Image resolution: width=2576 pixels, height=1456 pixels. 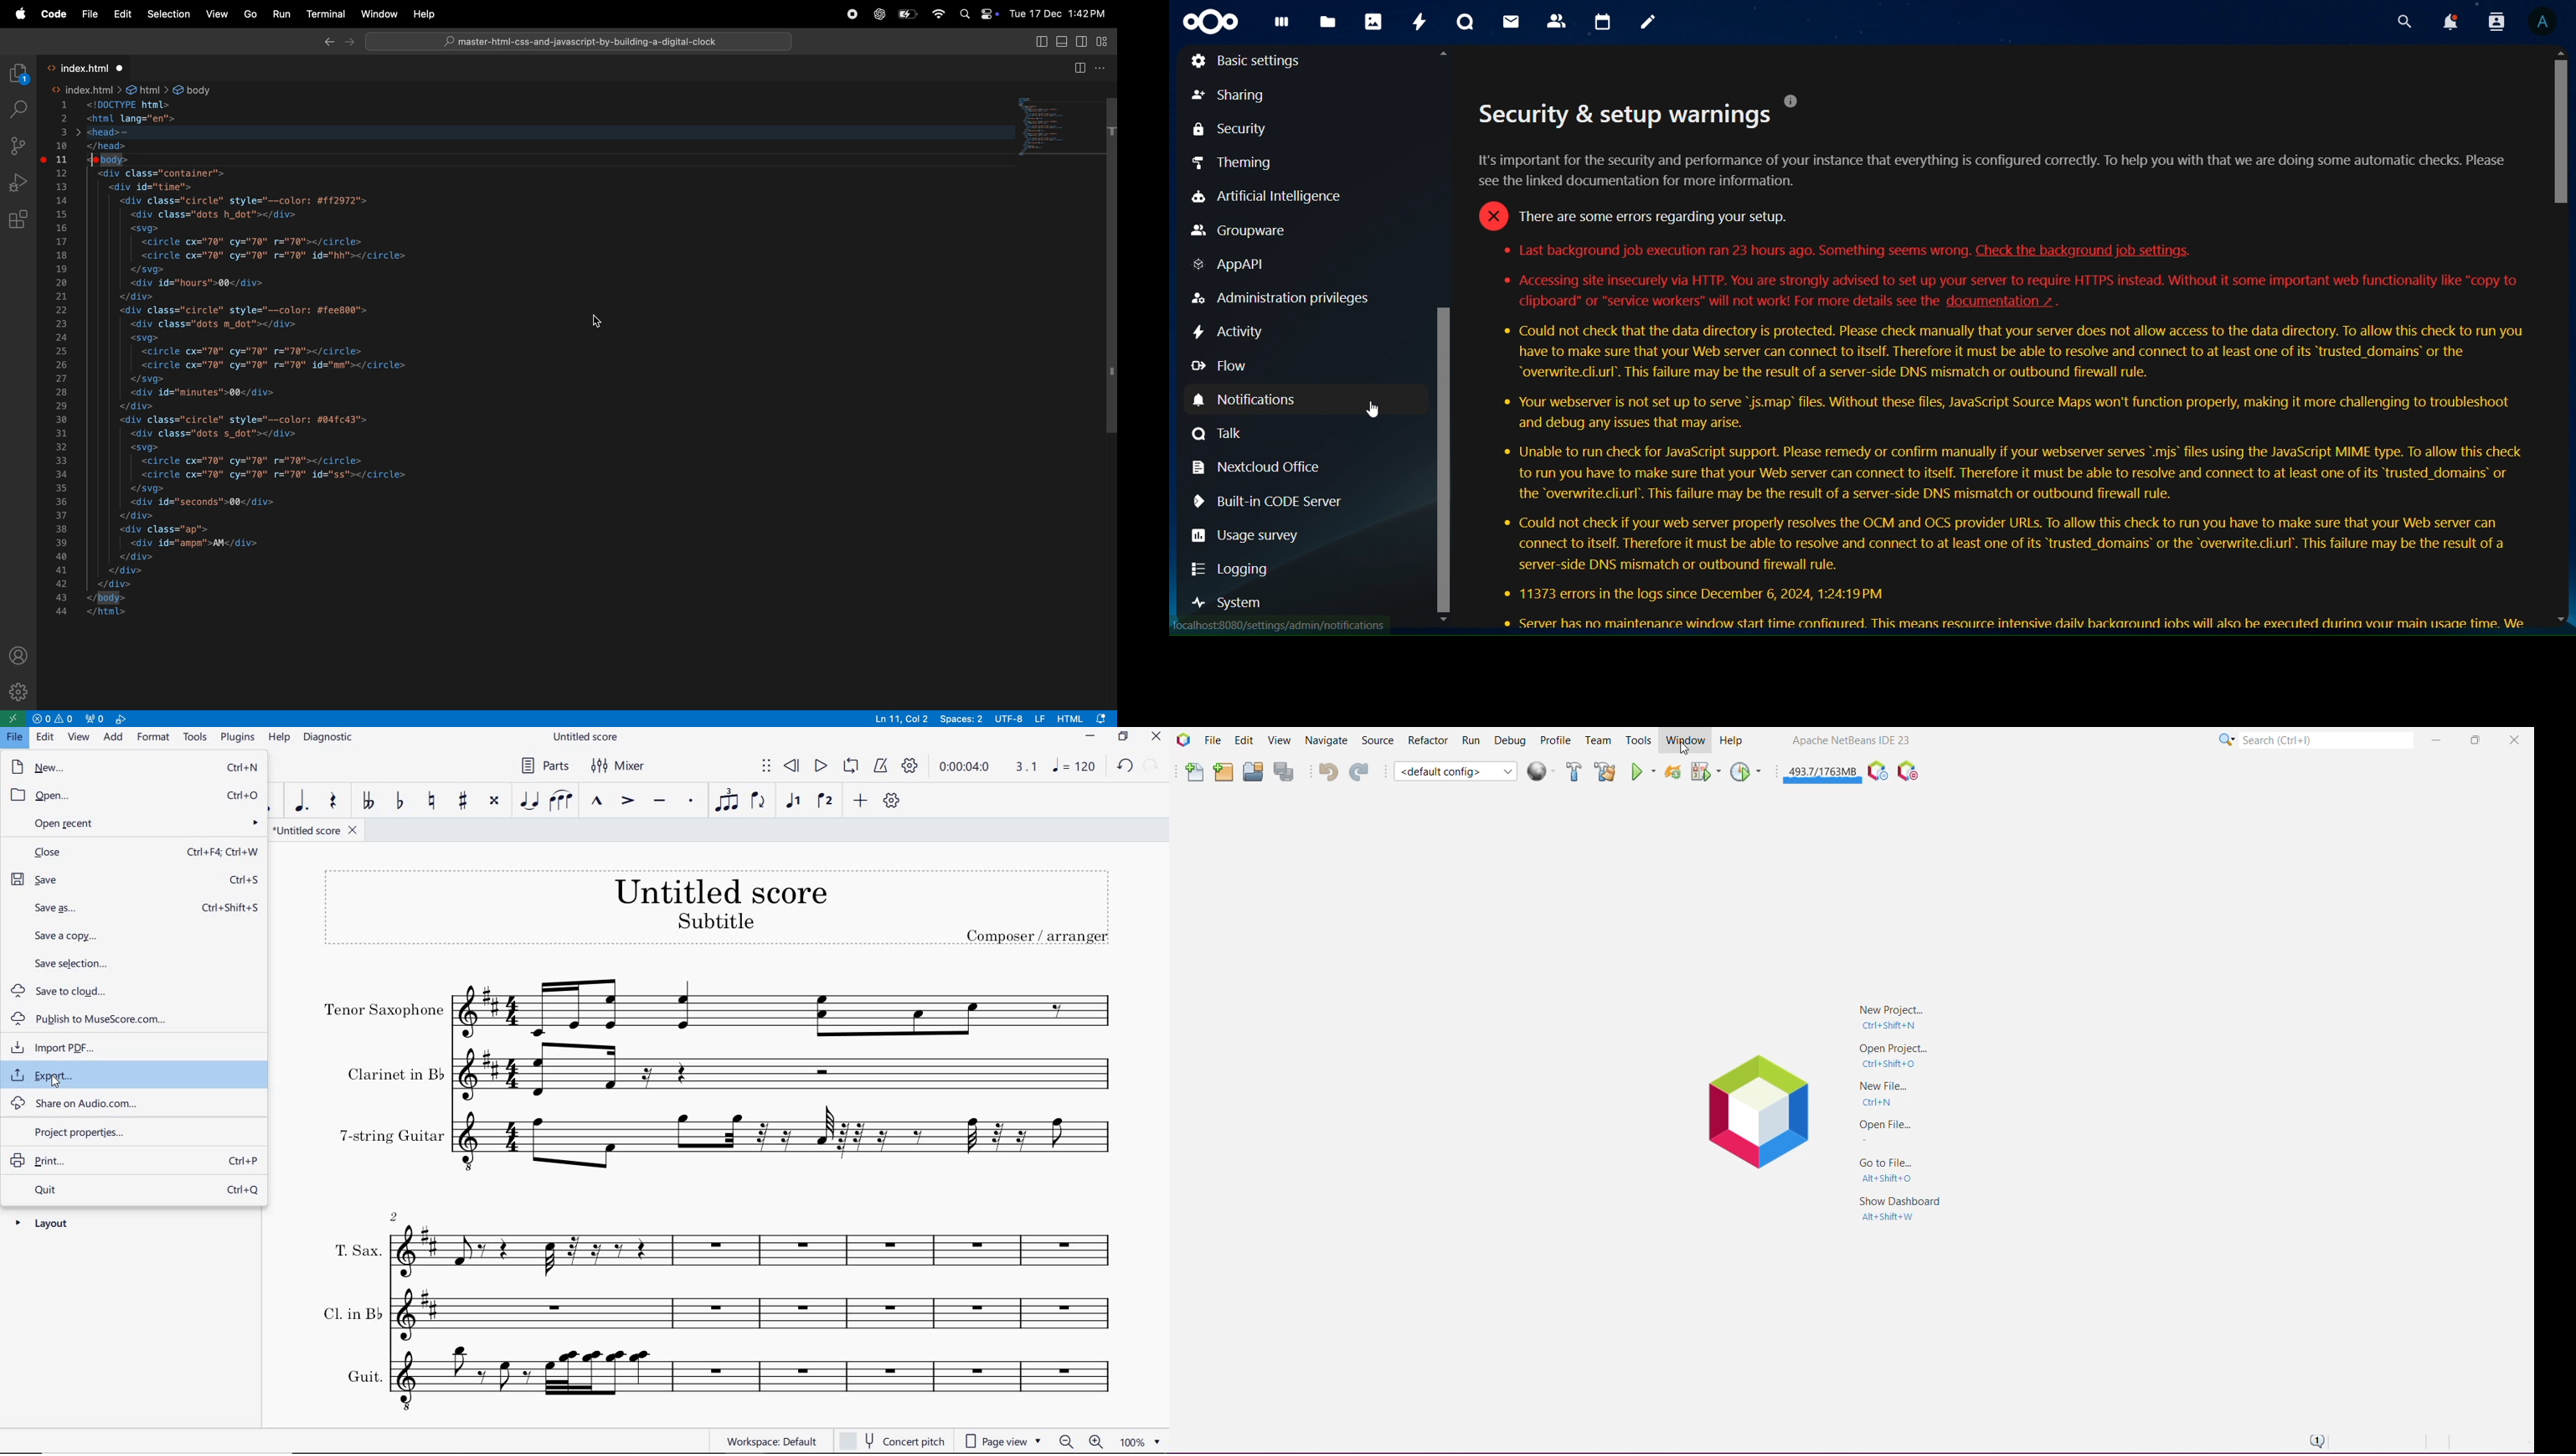 I want to click on theming, so click(x=1230, y=163).